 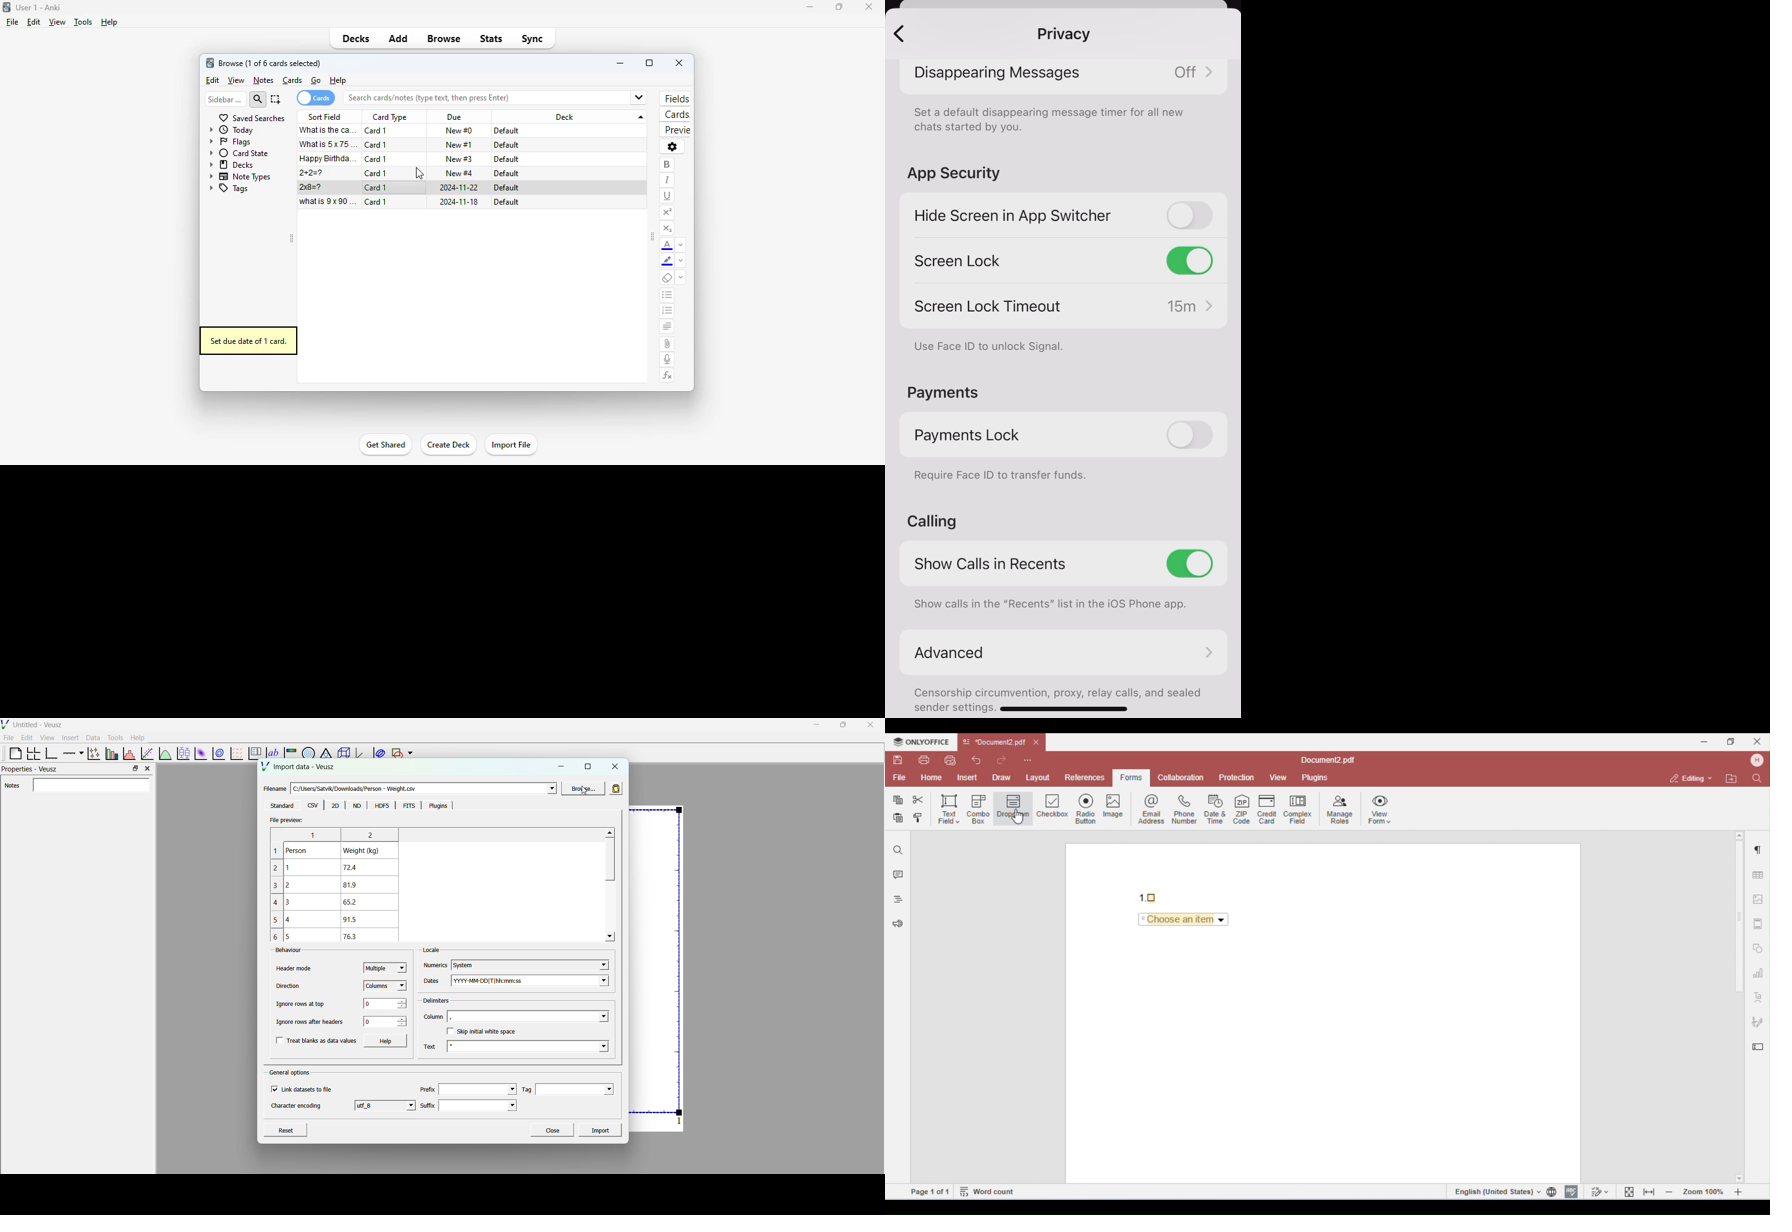 I want to click on toggle sidebar, so click(x=292, y=239).